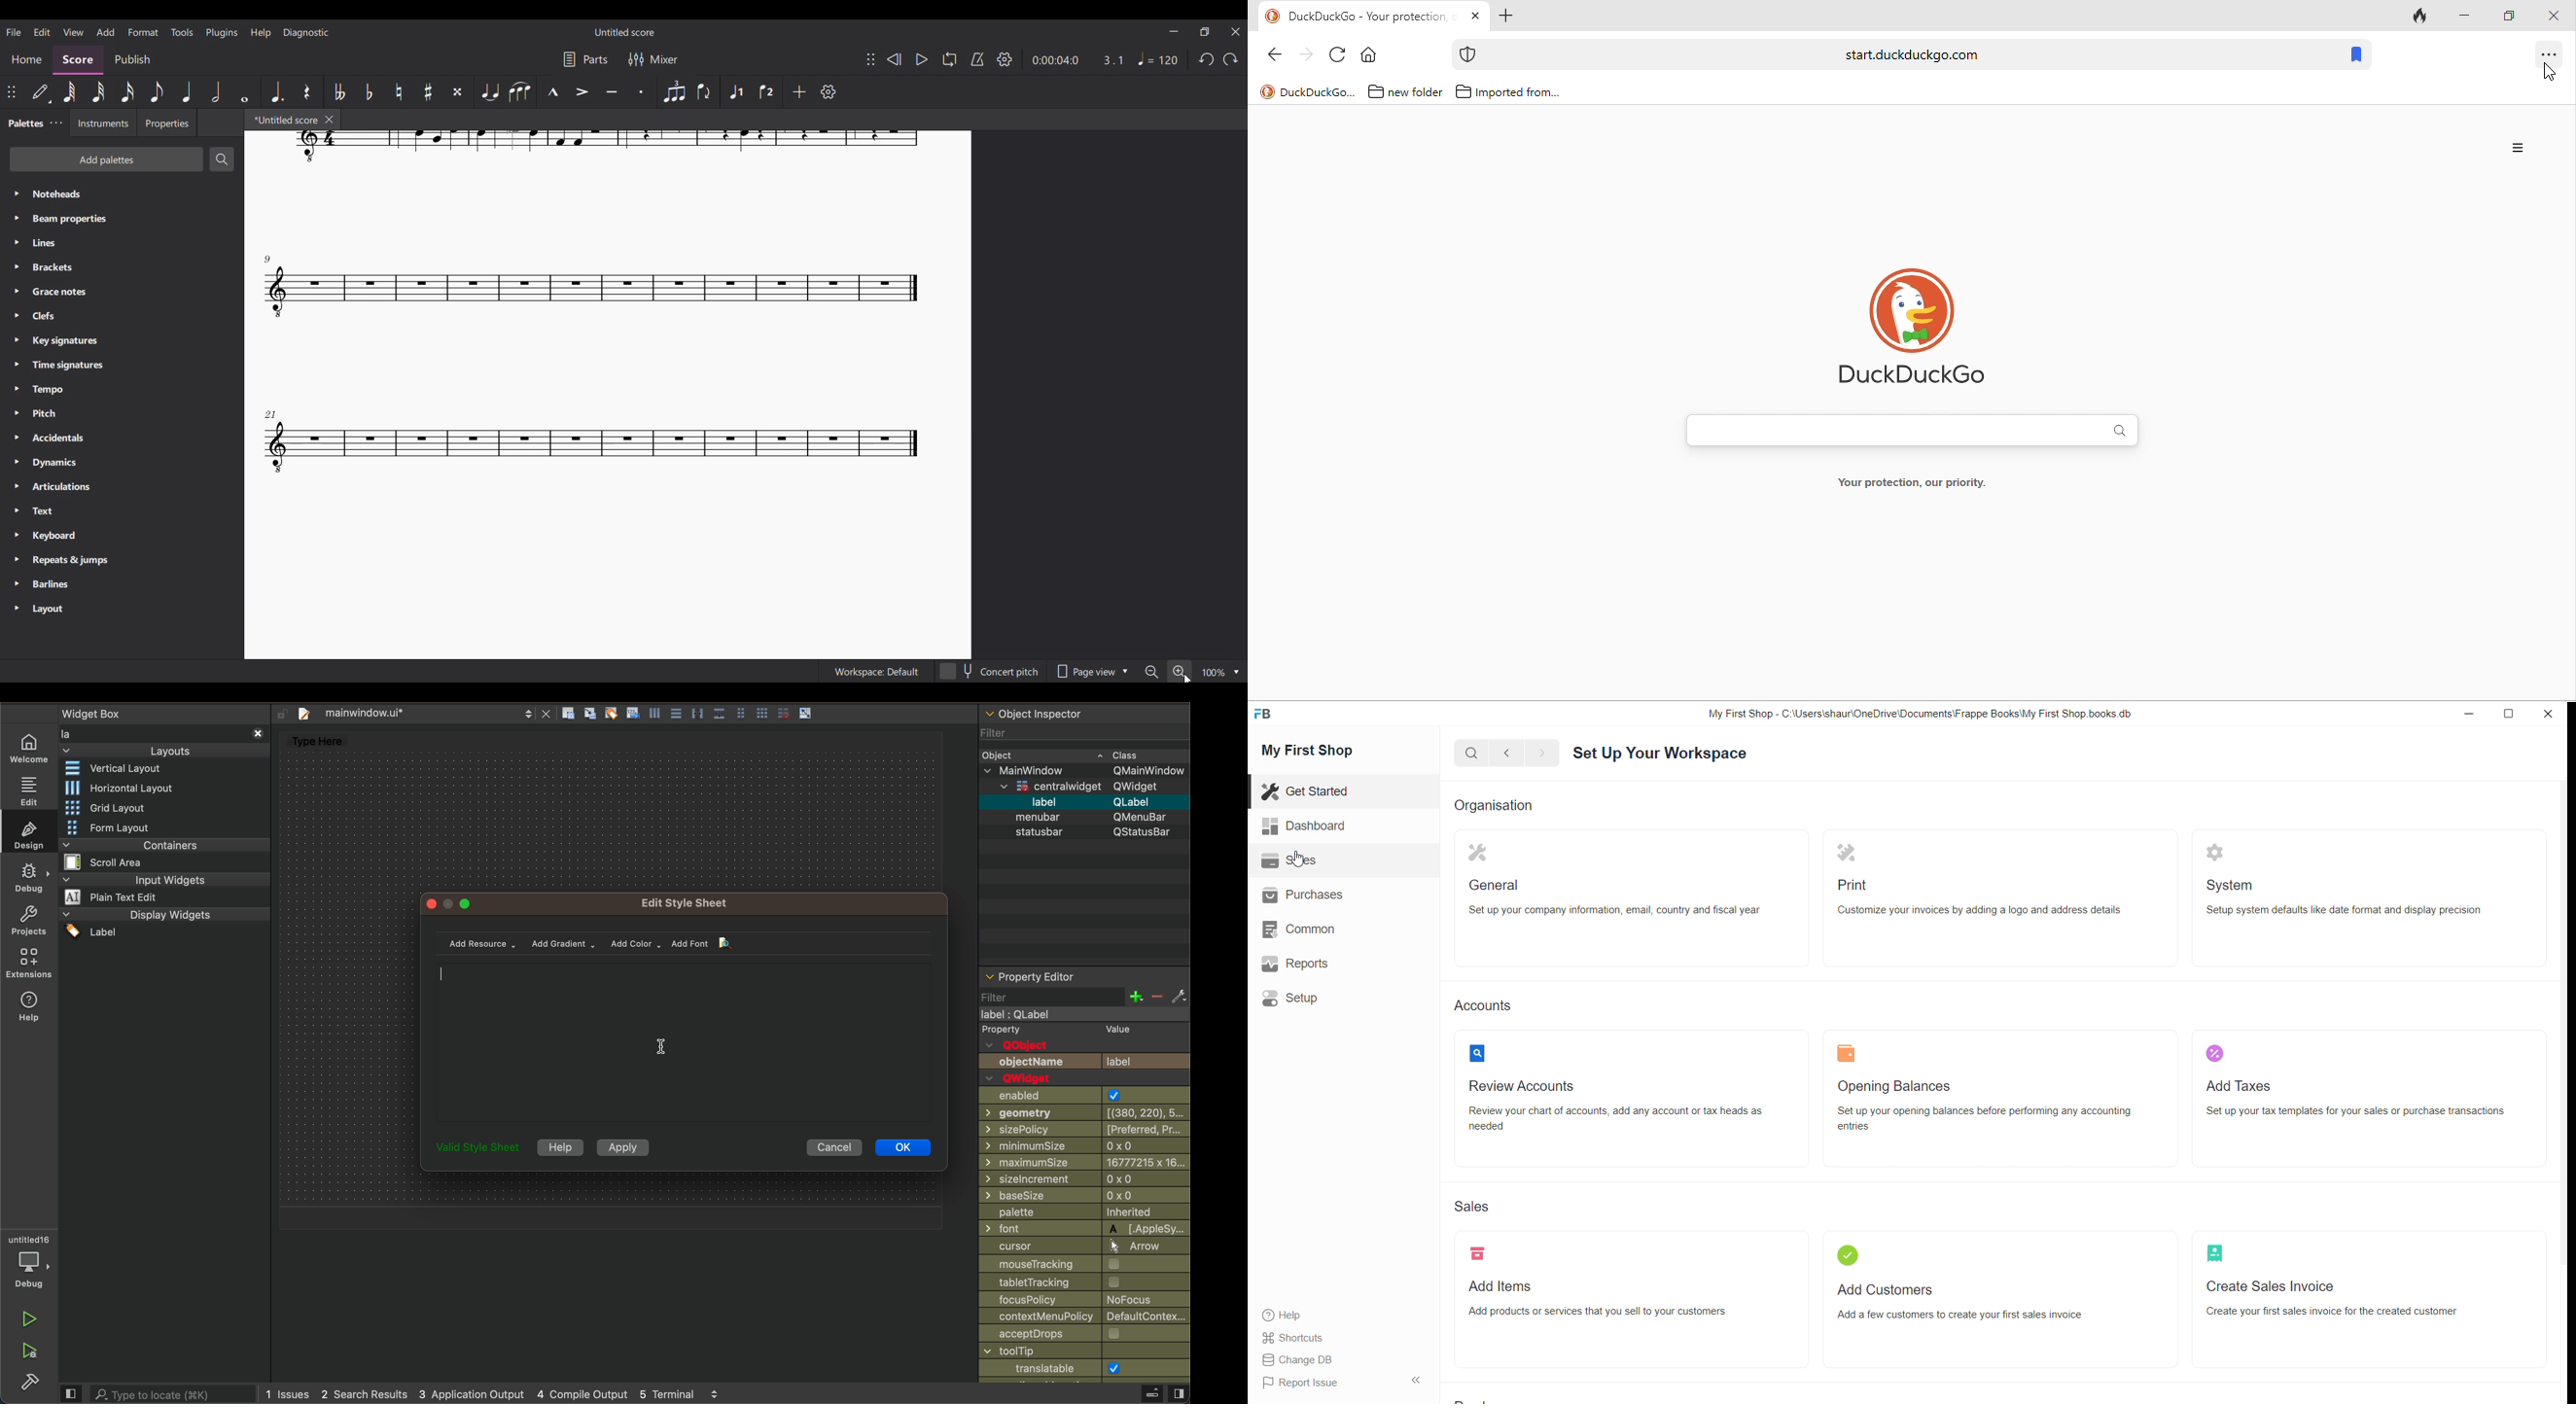 The image size is (2576, 1428). I want to click on run, so click(30, 1318).